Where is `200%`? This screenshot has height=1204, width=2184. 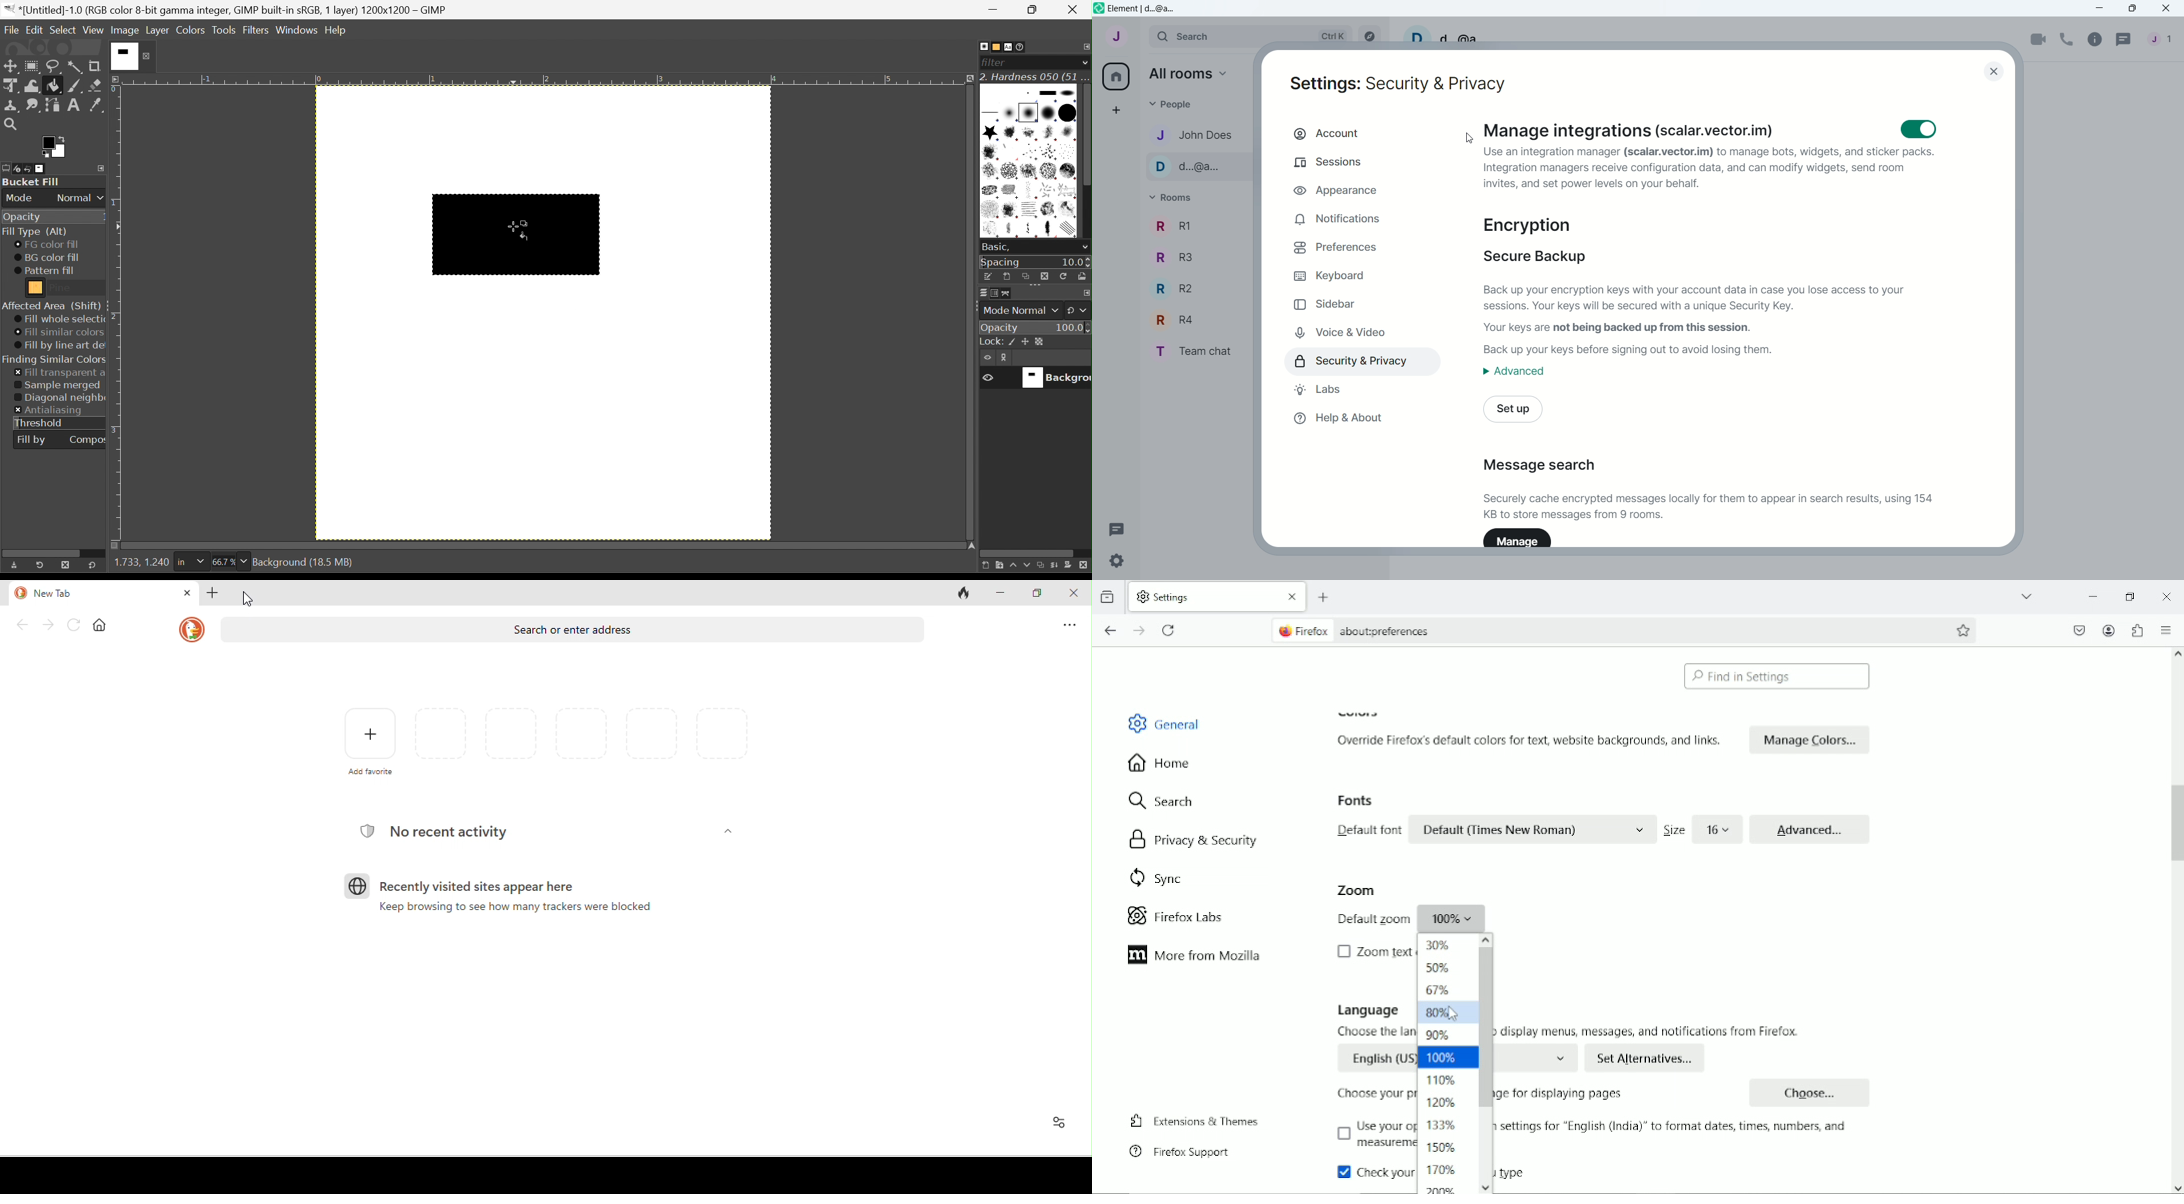
200% is located at coordinates (1443, 1188).